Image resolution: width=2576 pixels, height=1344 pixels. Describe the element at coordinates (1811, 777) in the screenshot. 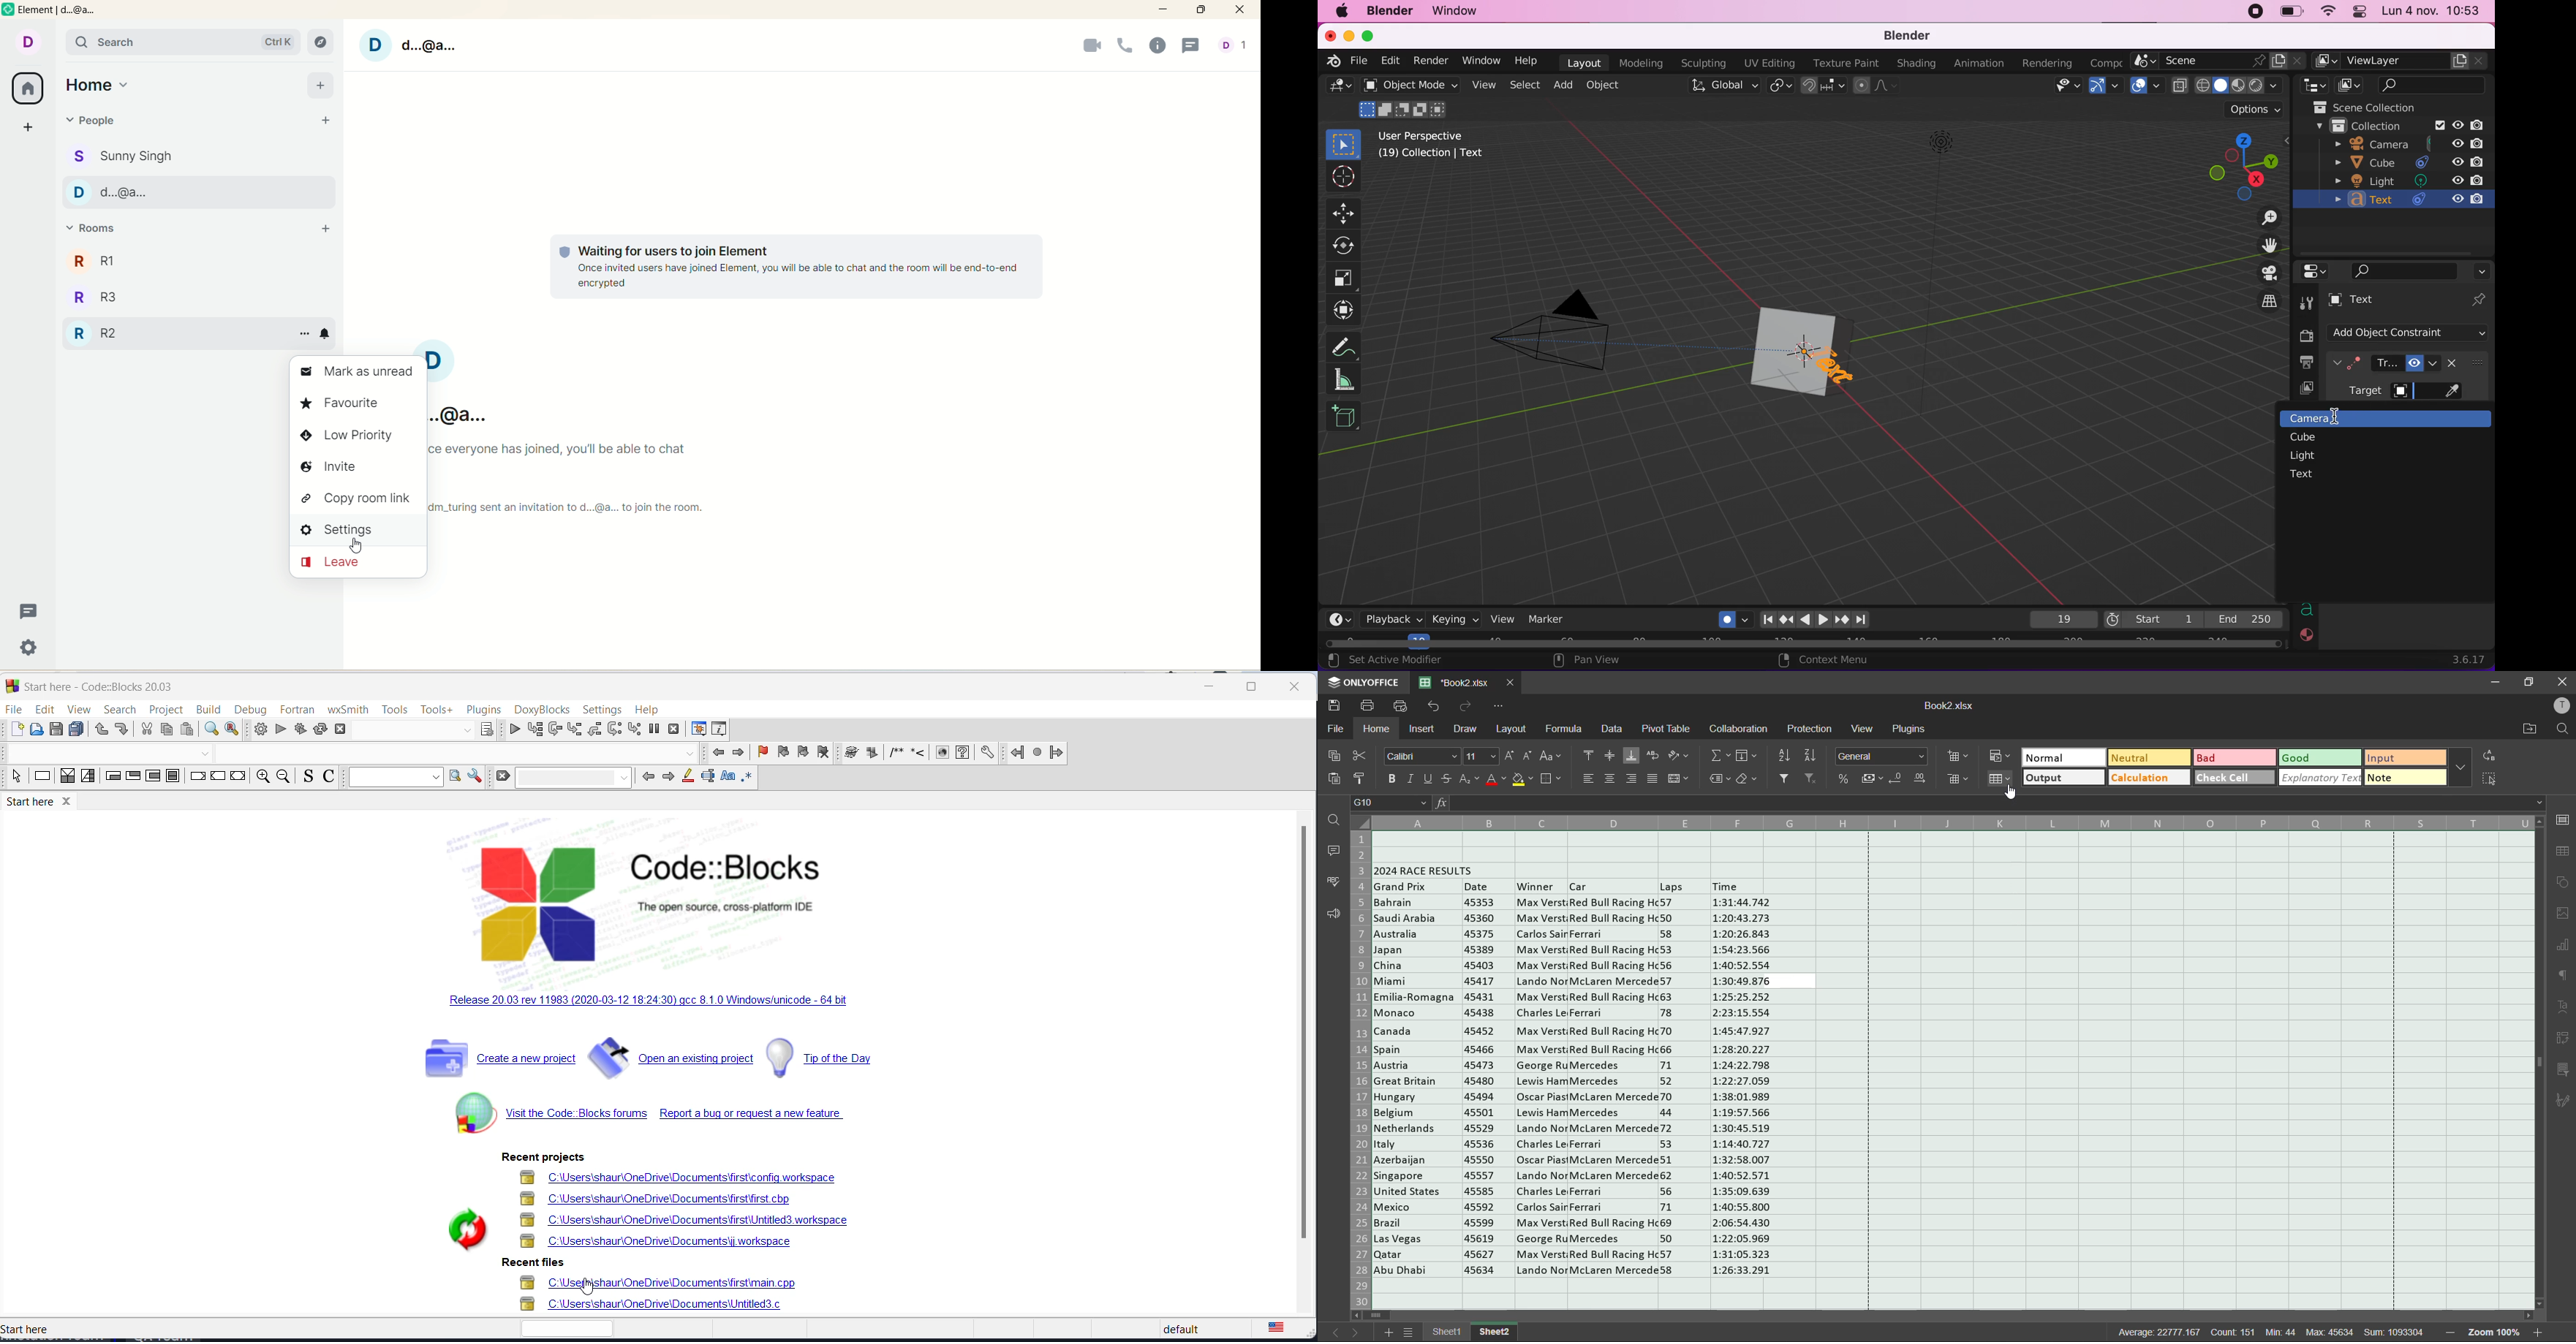

I see `clear filter` at that location.